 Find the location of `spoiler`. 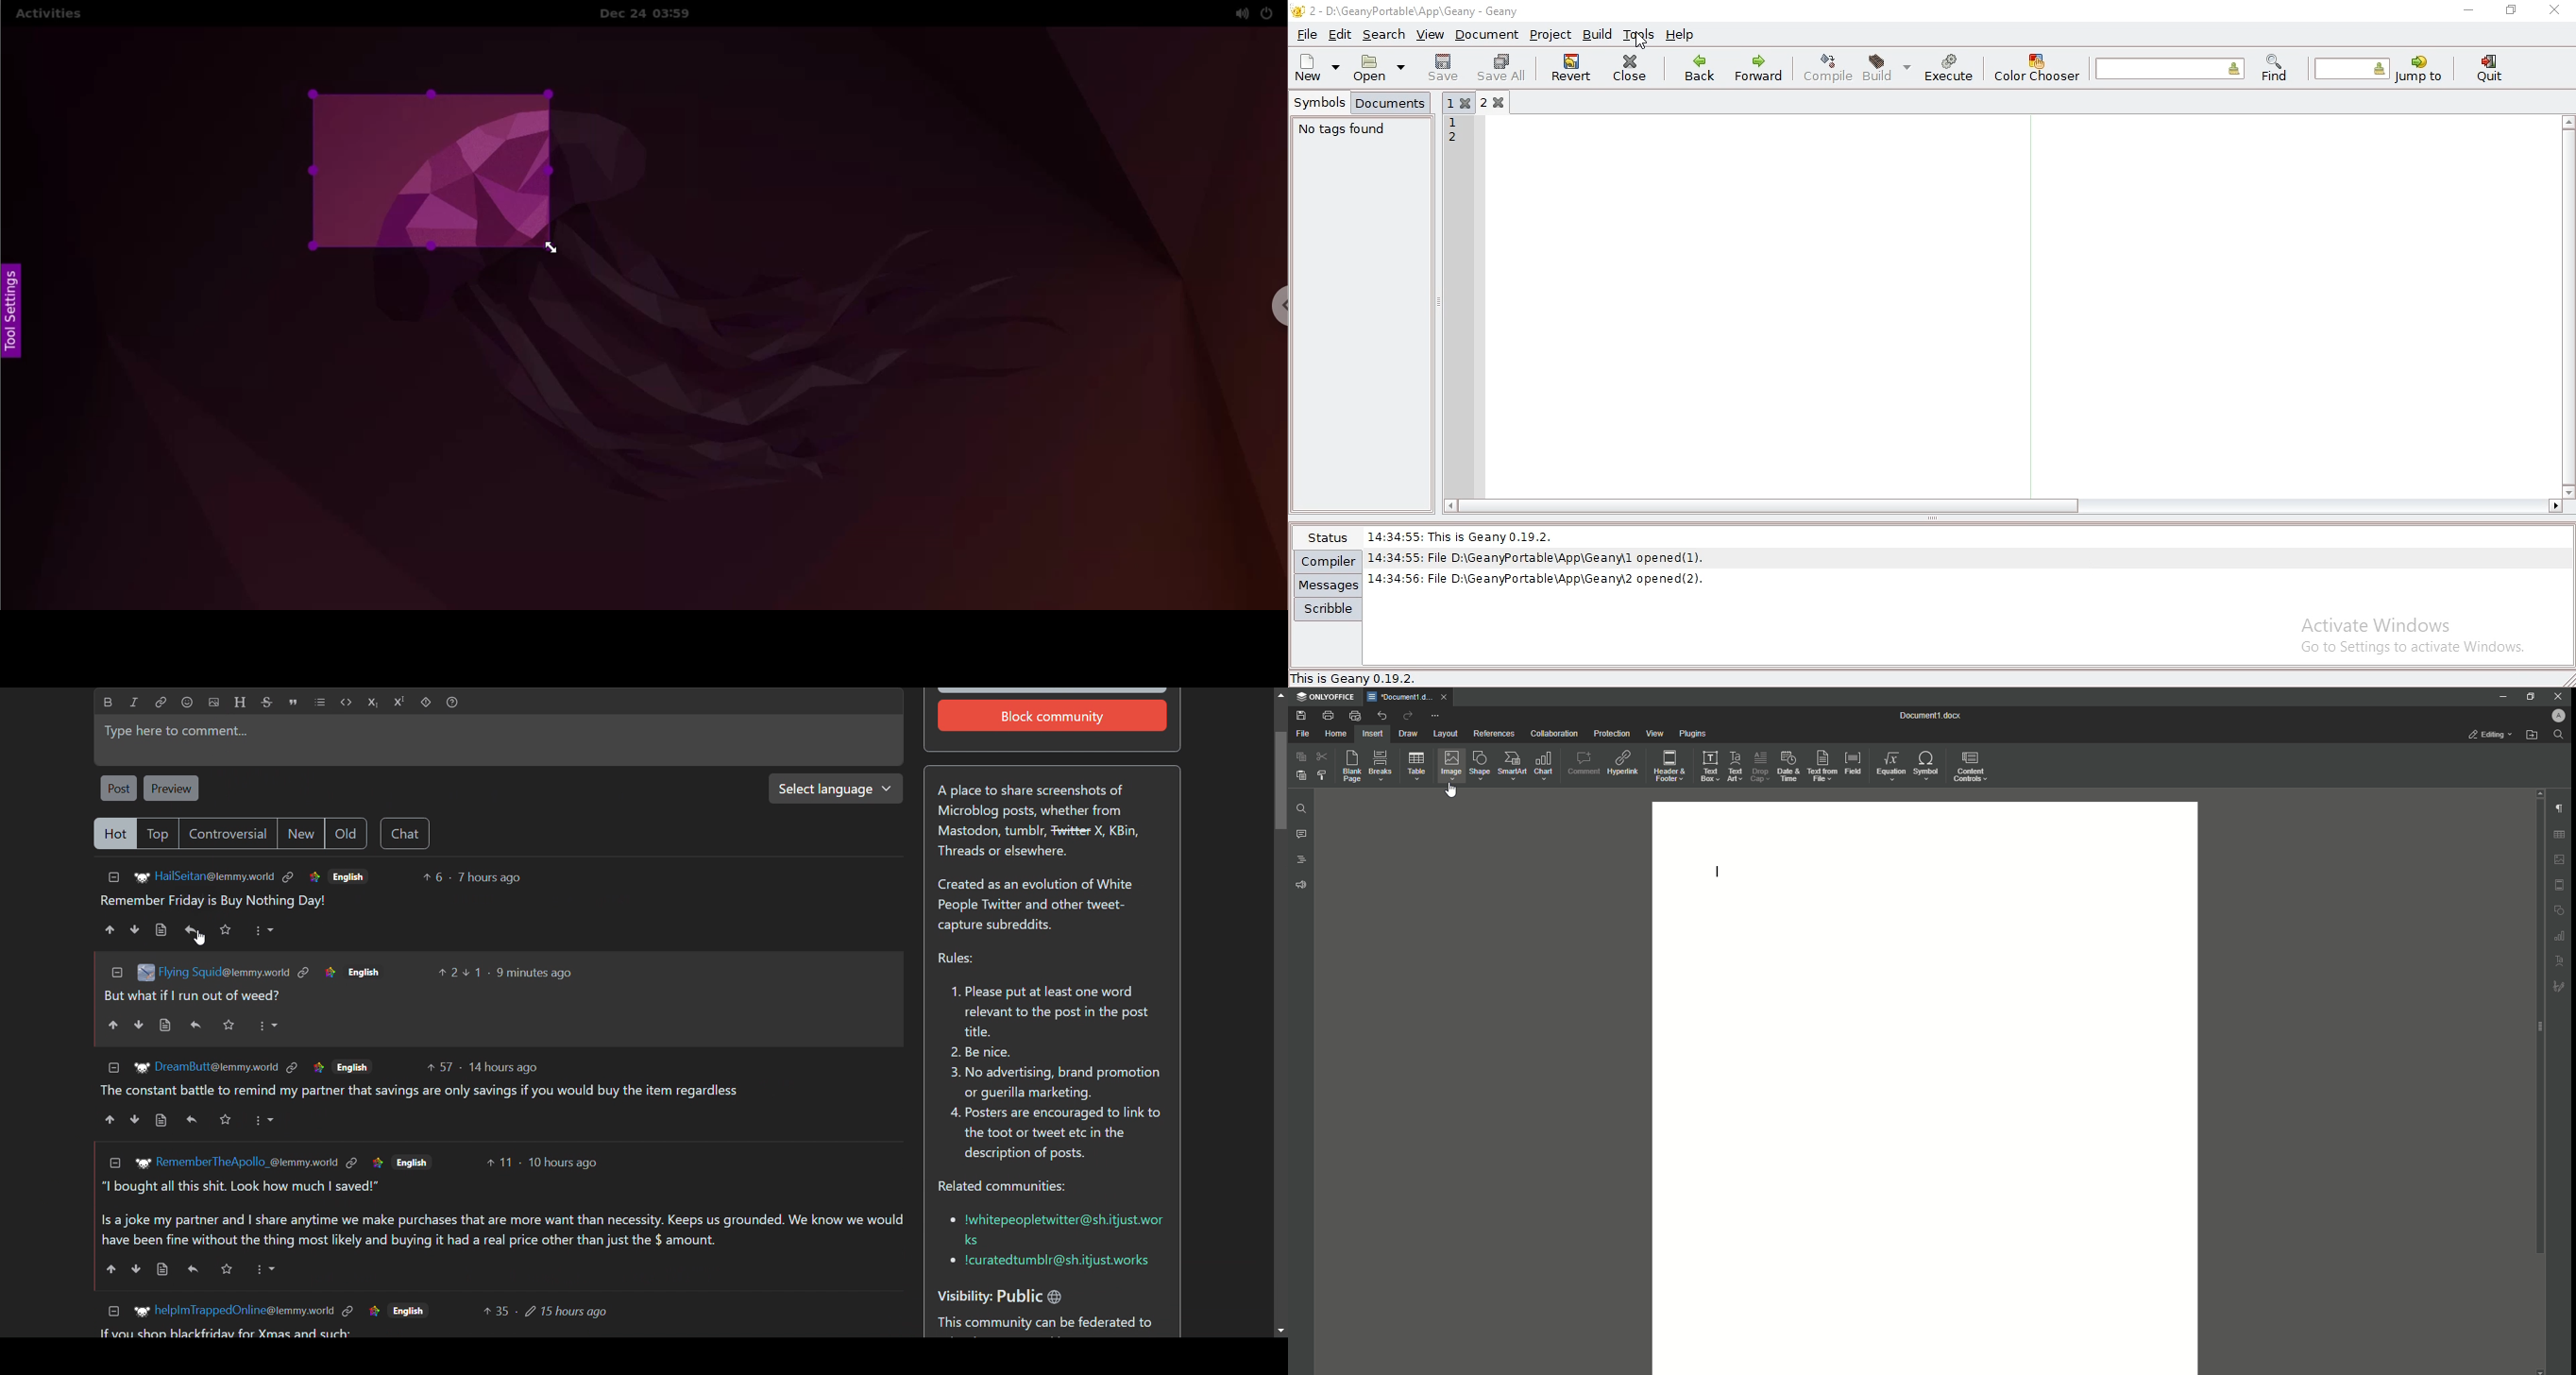

spoiler is located at coordinates (426, 703).